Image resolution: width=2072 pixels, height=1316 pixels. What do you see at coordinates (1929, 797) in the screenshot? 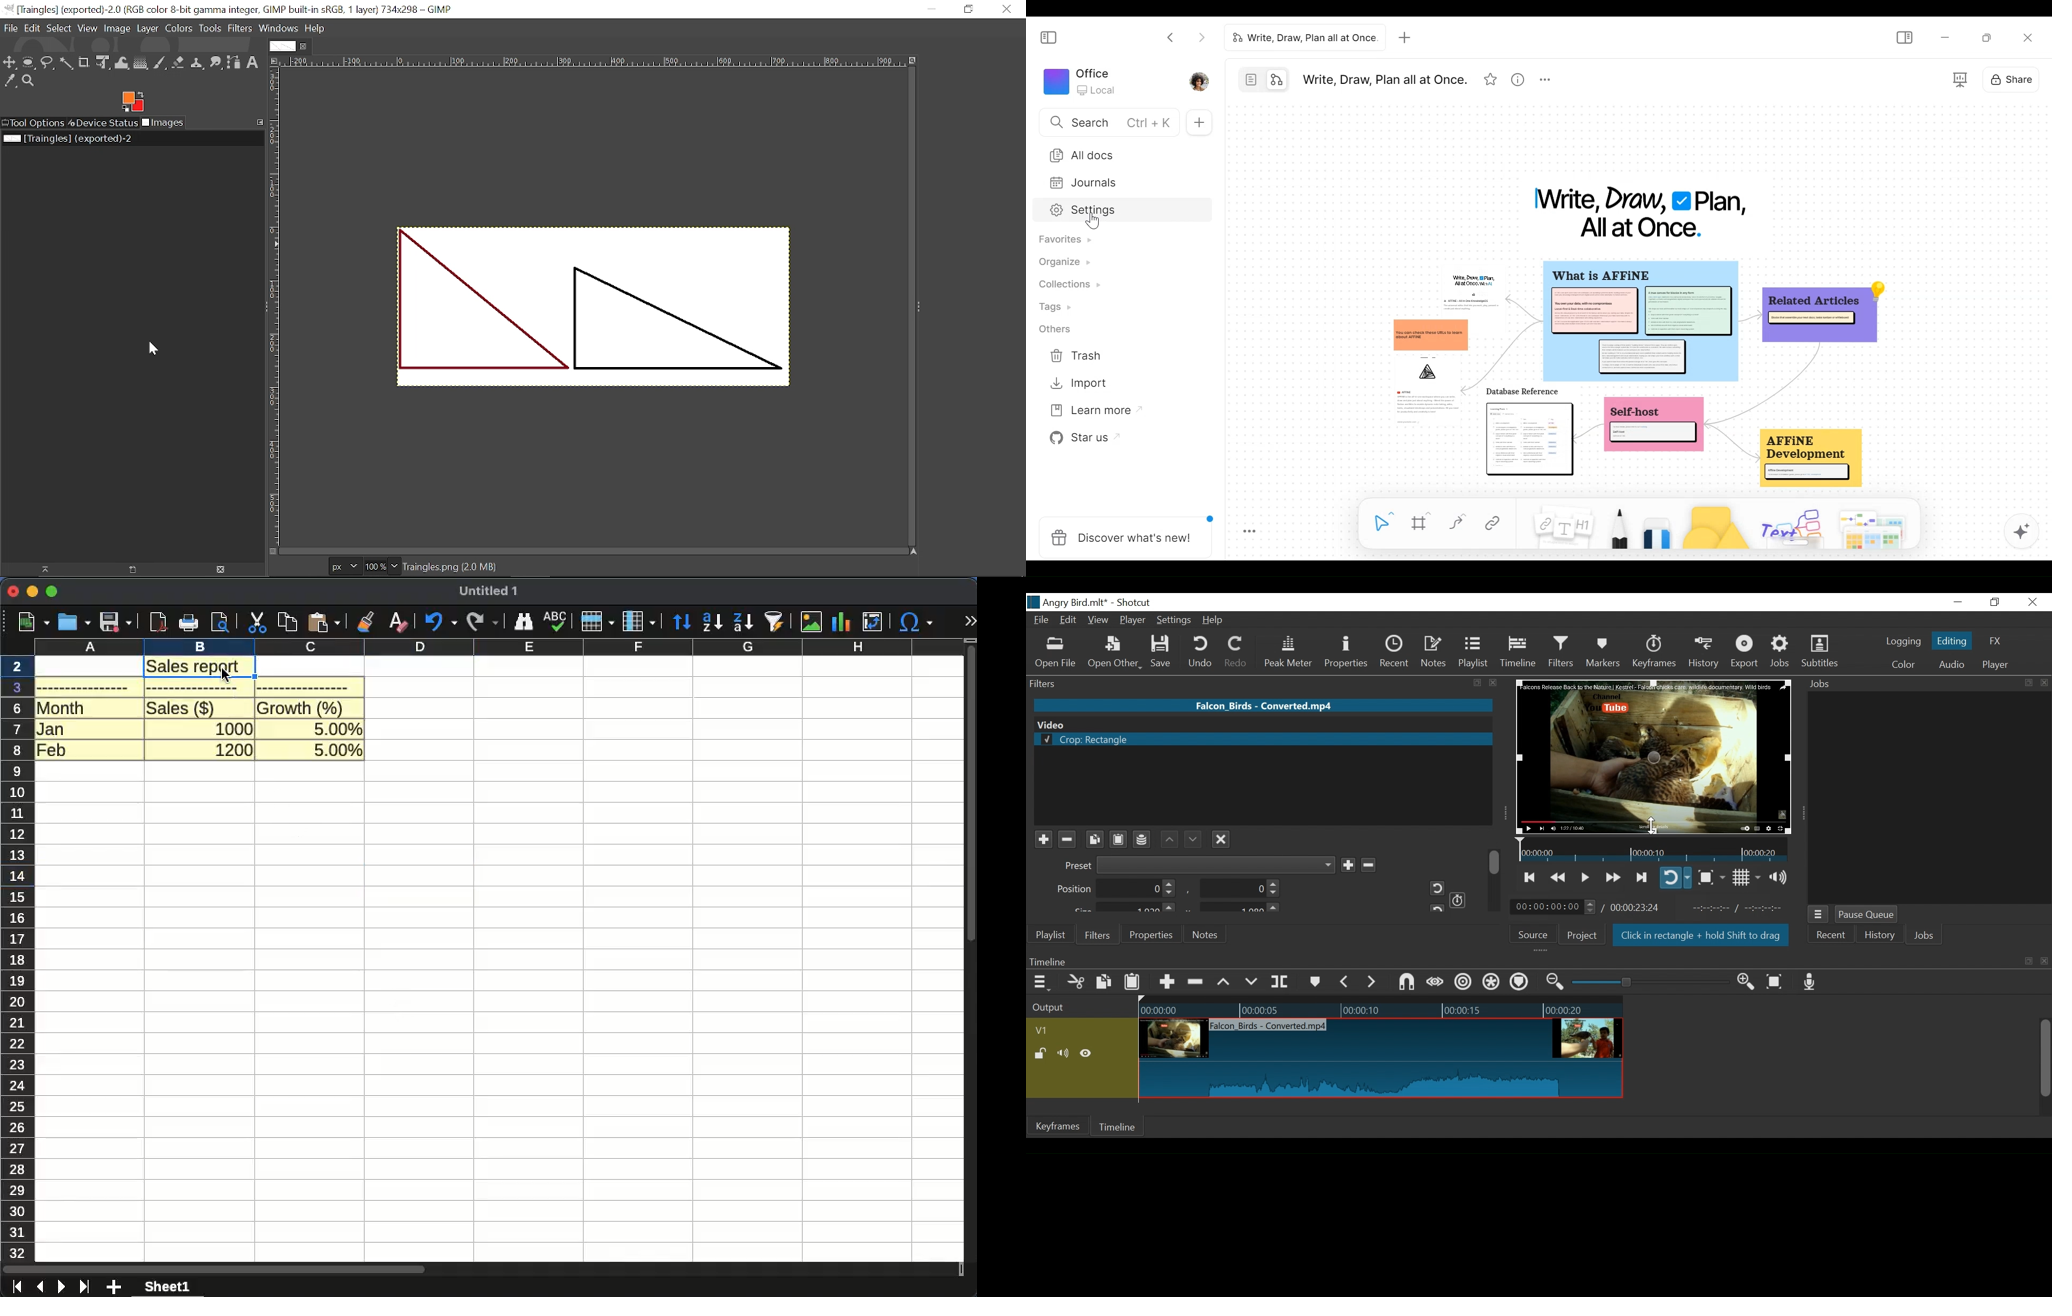
I see `Jobs Panel` at bounding box center [1929, 797].